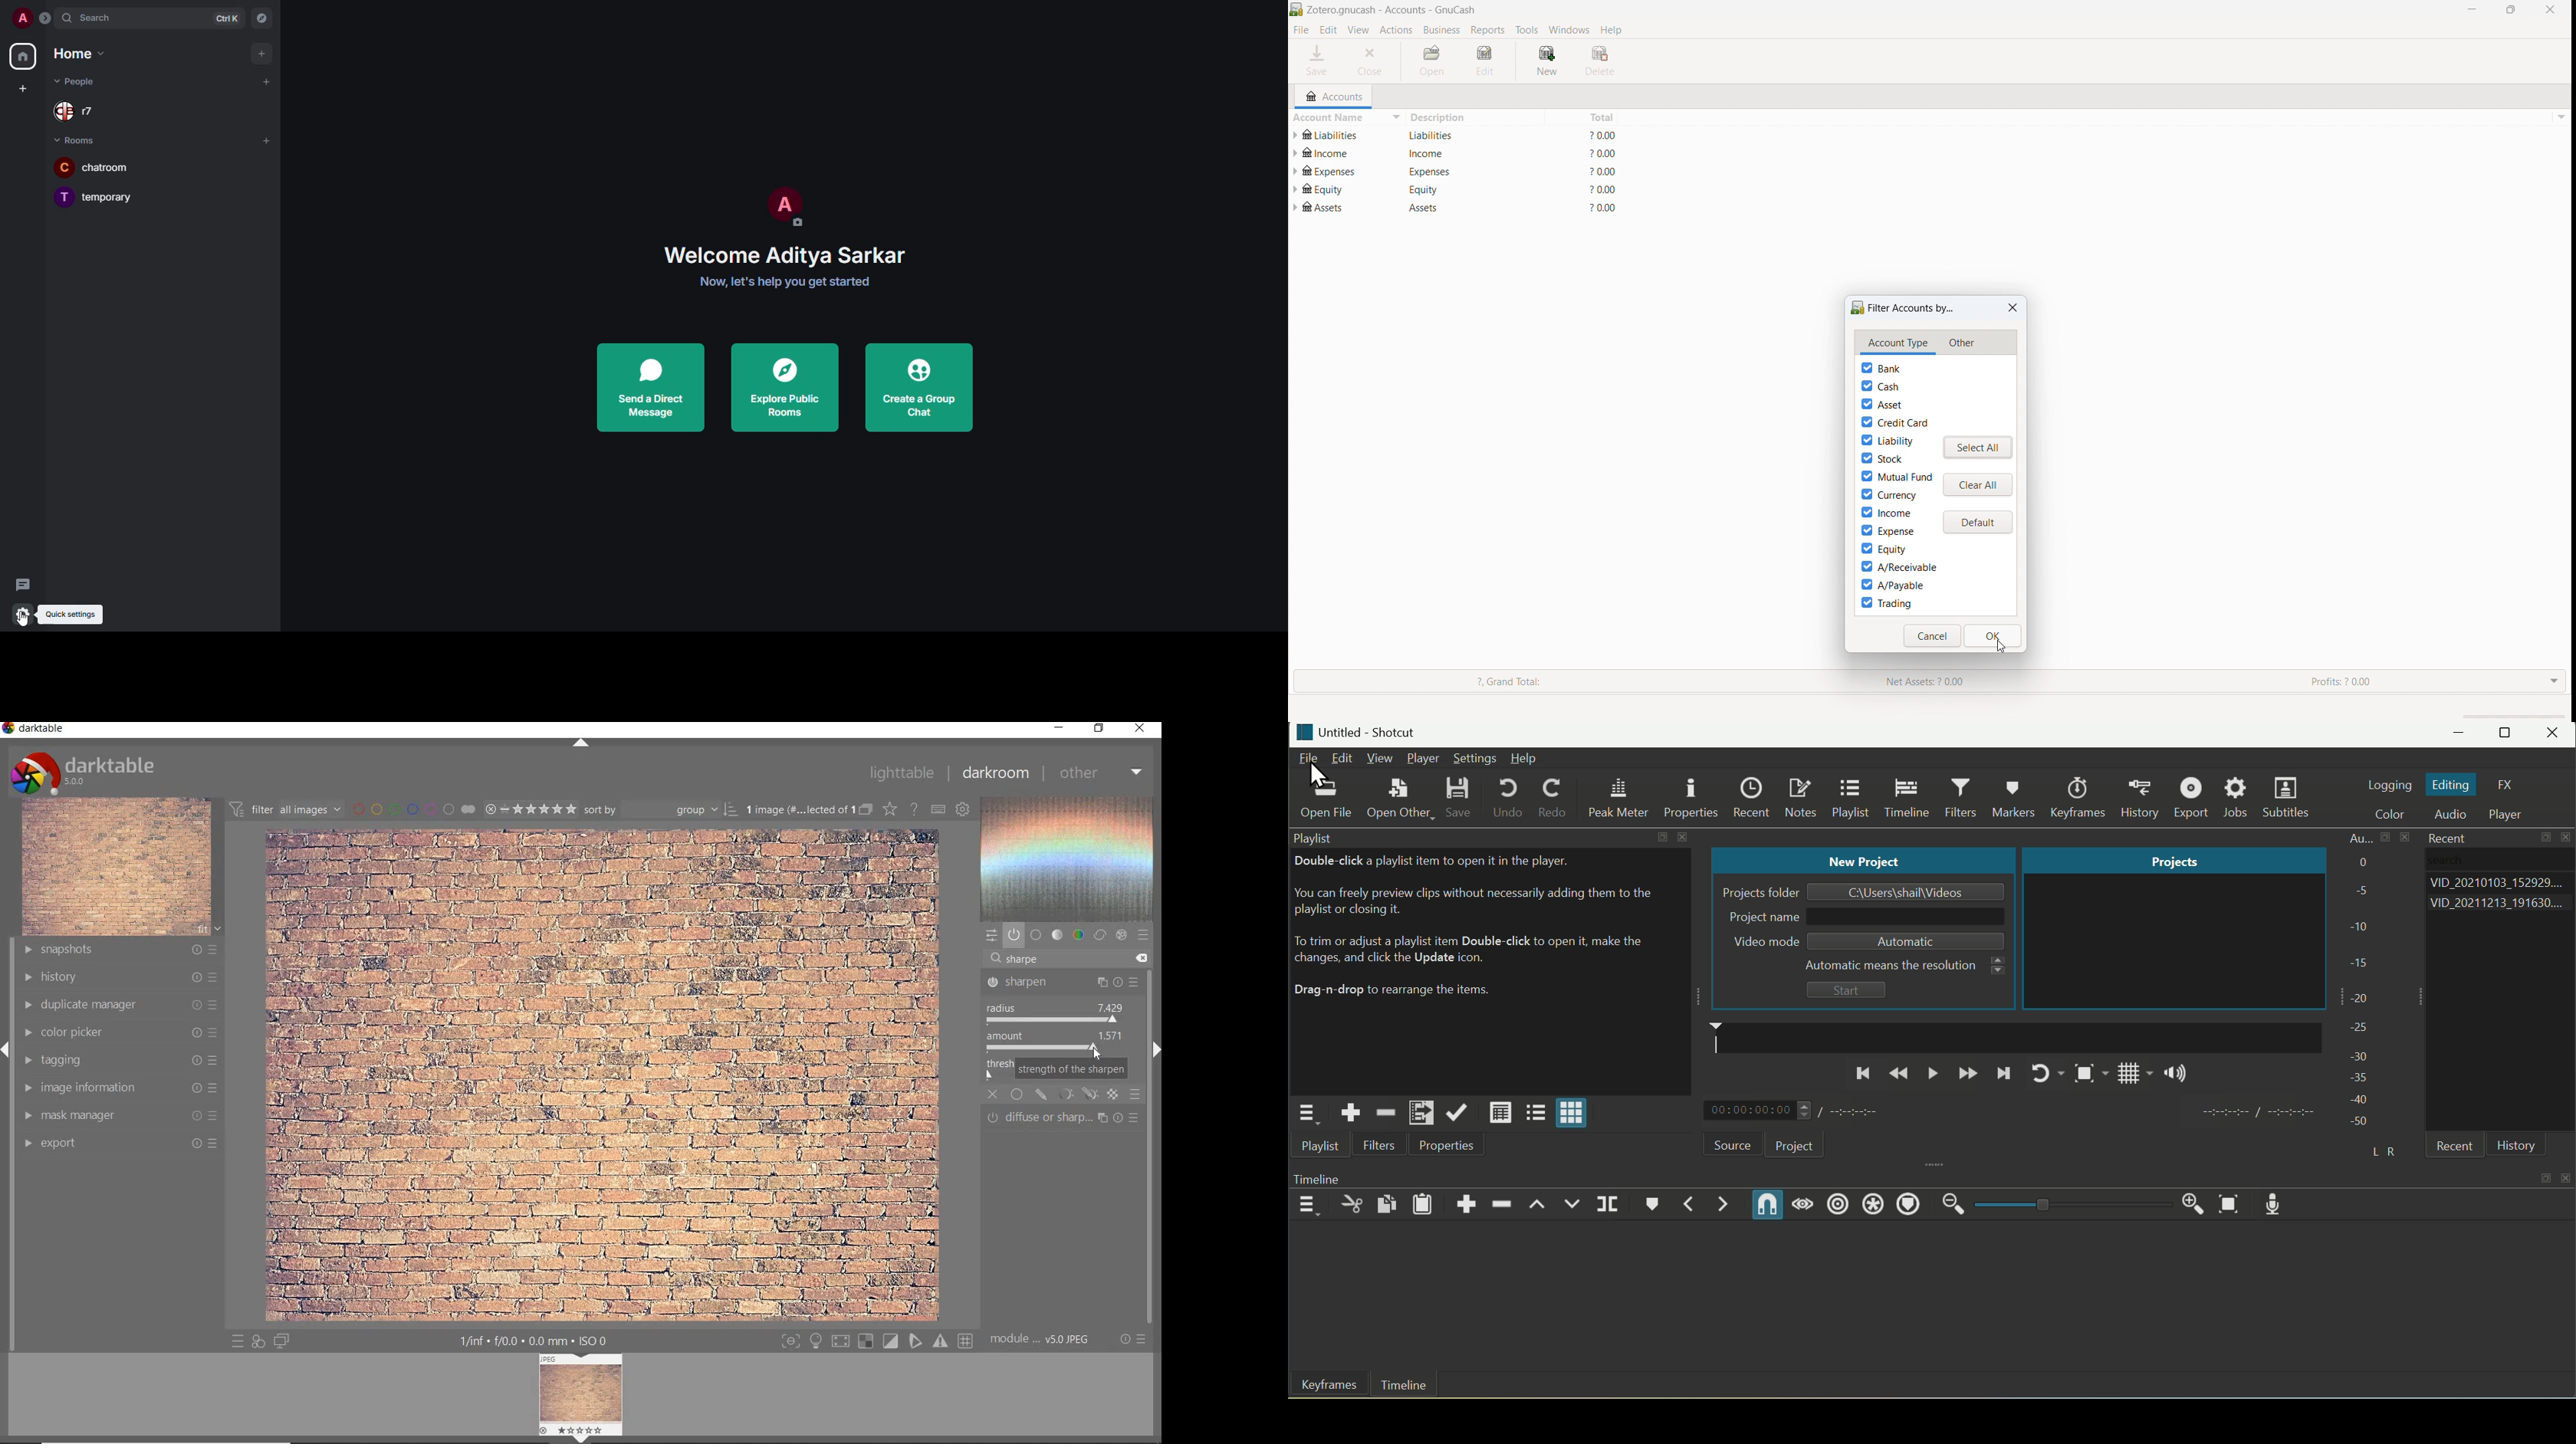  What do you see at coordinates (1359, 31) in the screenshot?
I see `view` at bounding box center [1359, 31].